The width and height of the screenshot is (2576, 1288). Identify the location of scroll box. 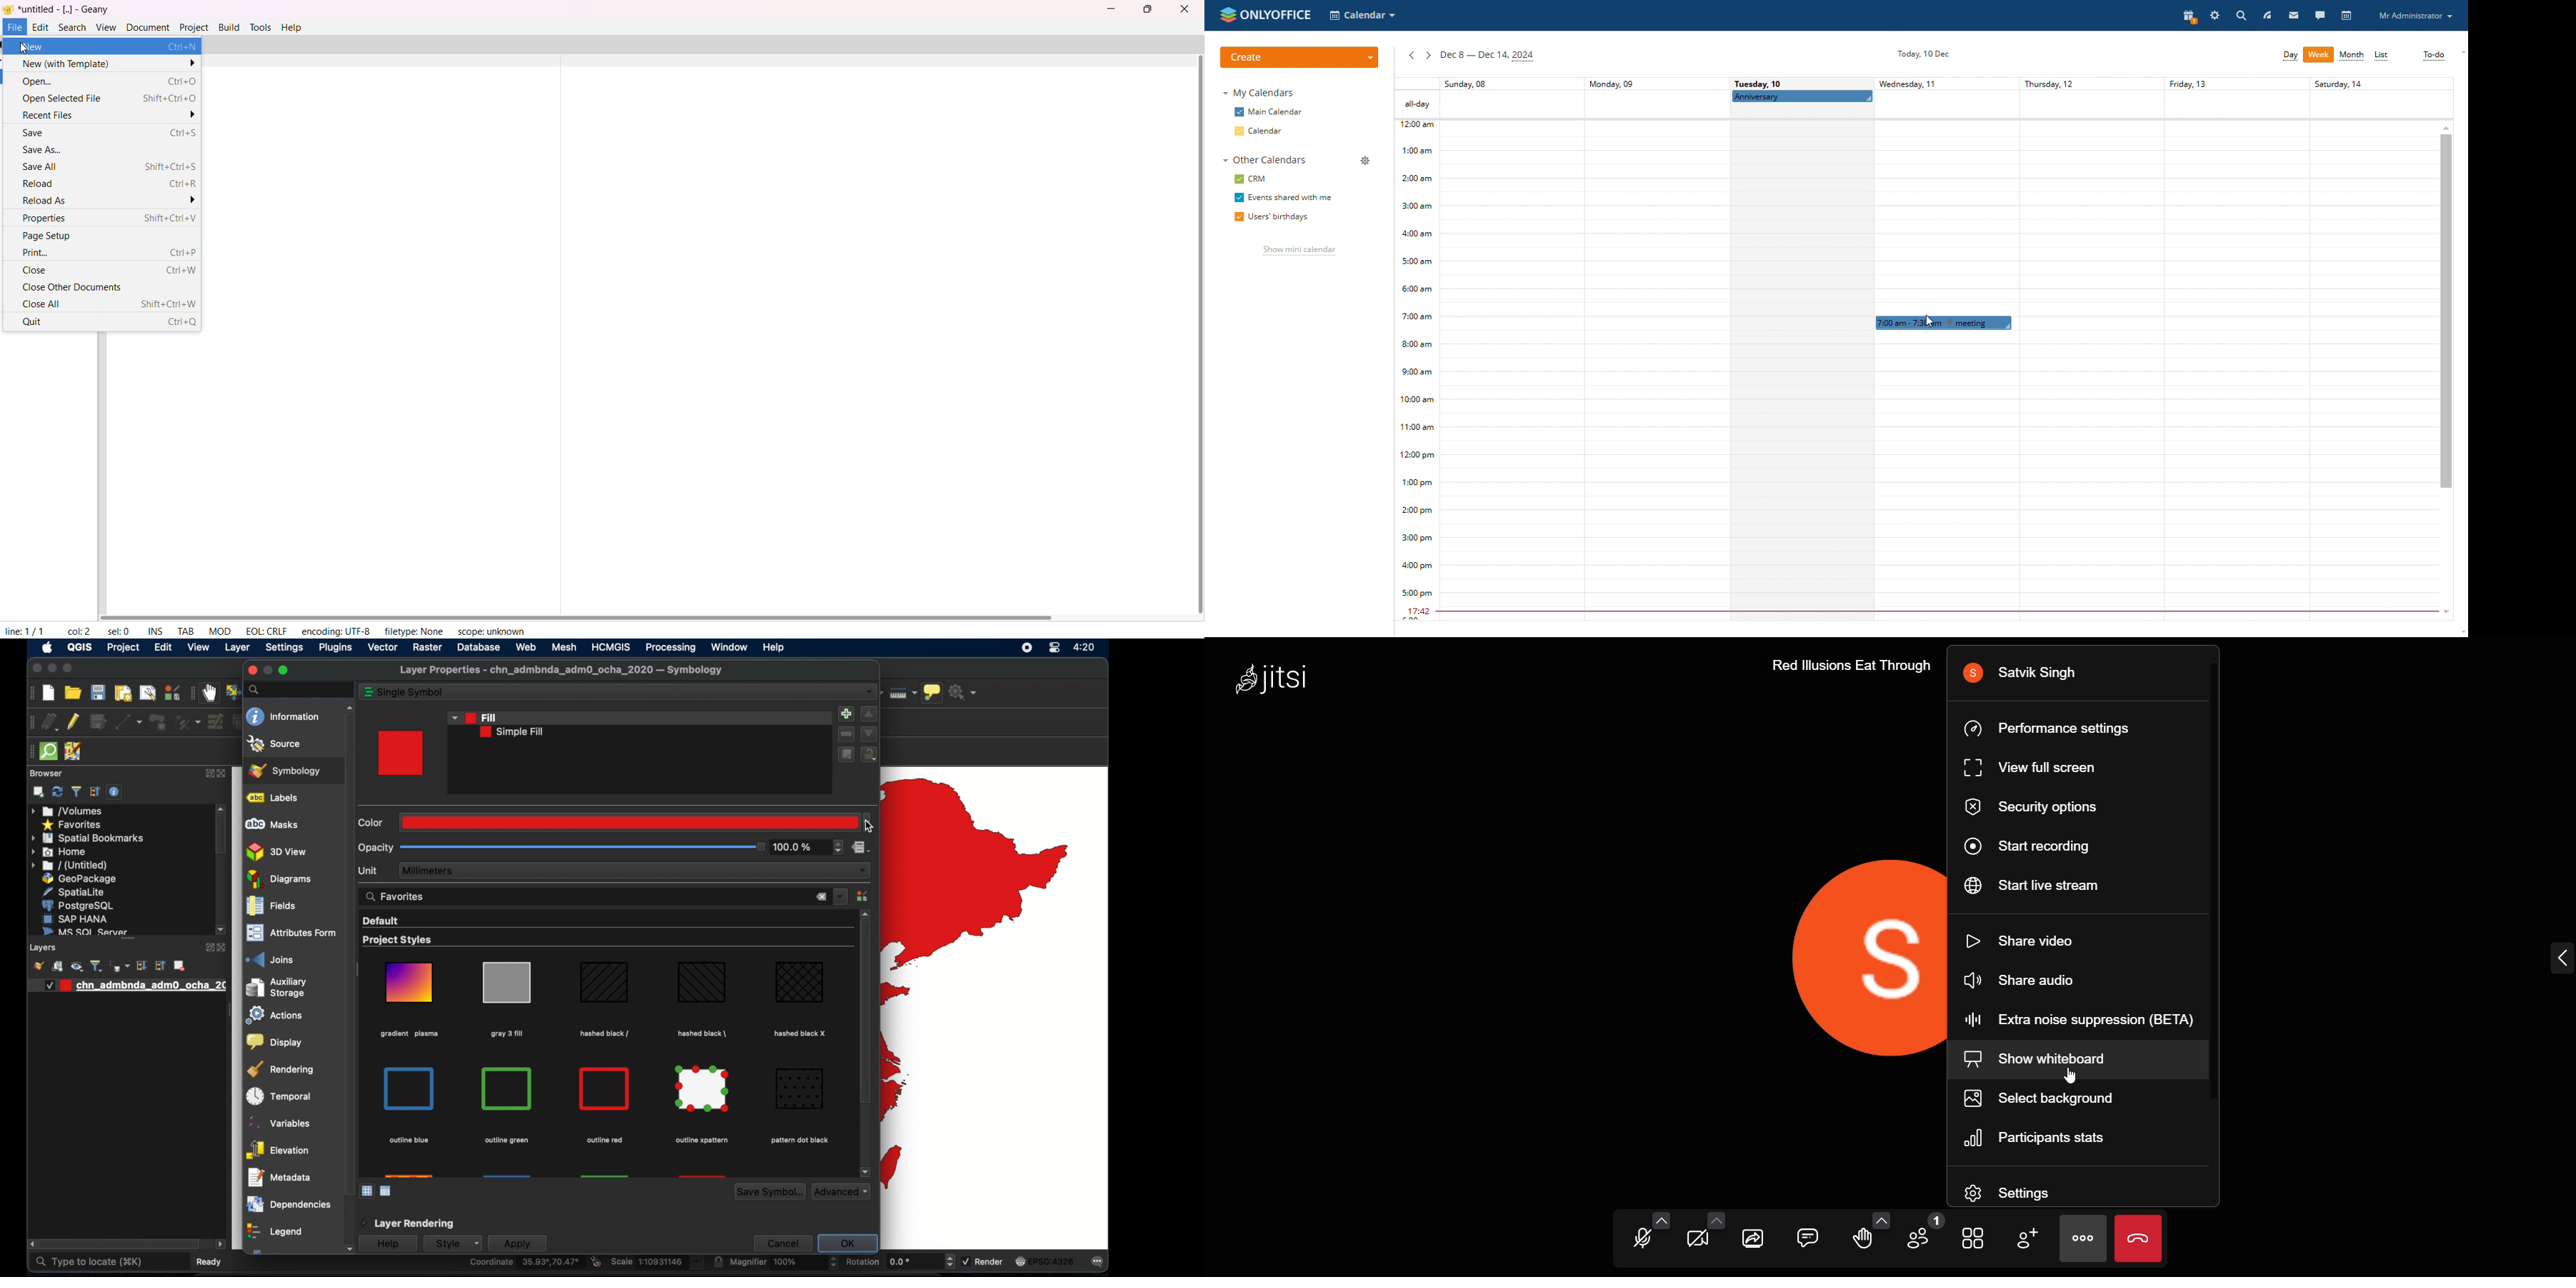
(221, 836).